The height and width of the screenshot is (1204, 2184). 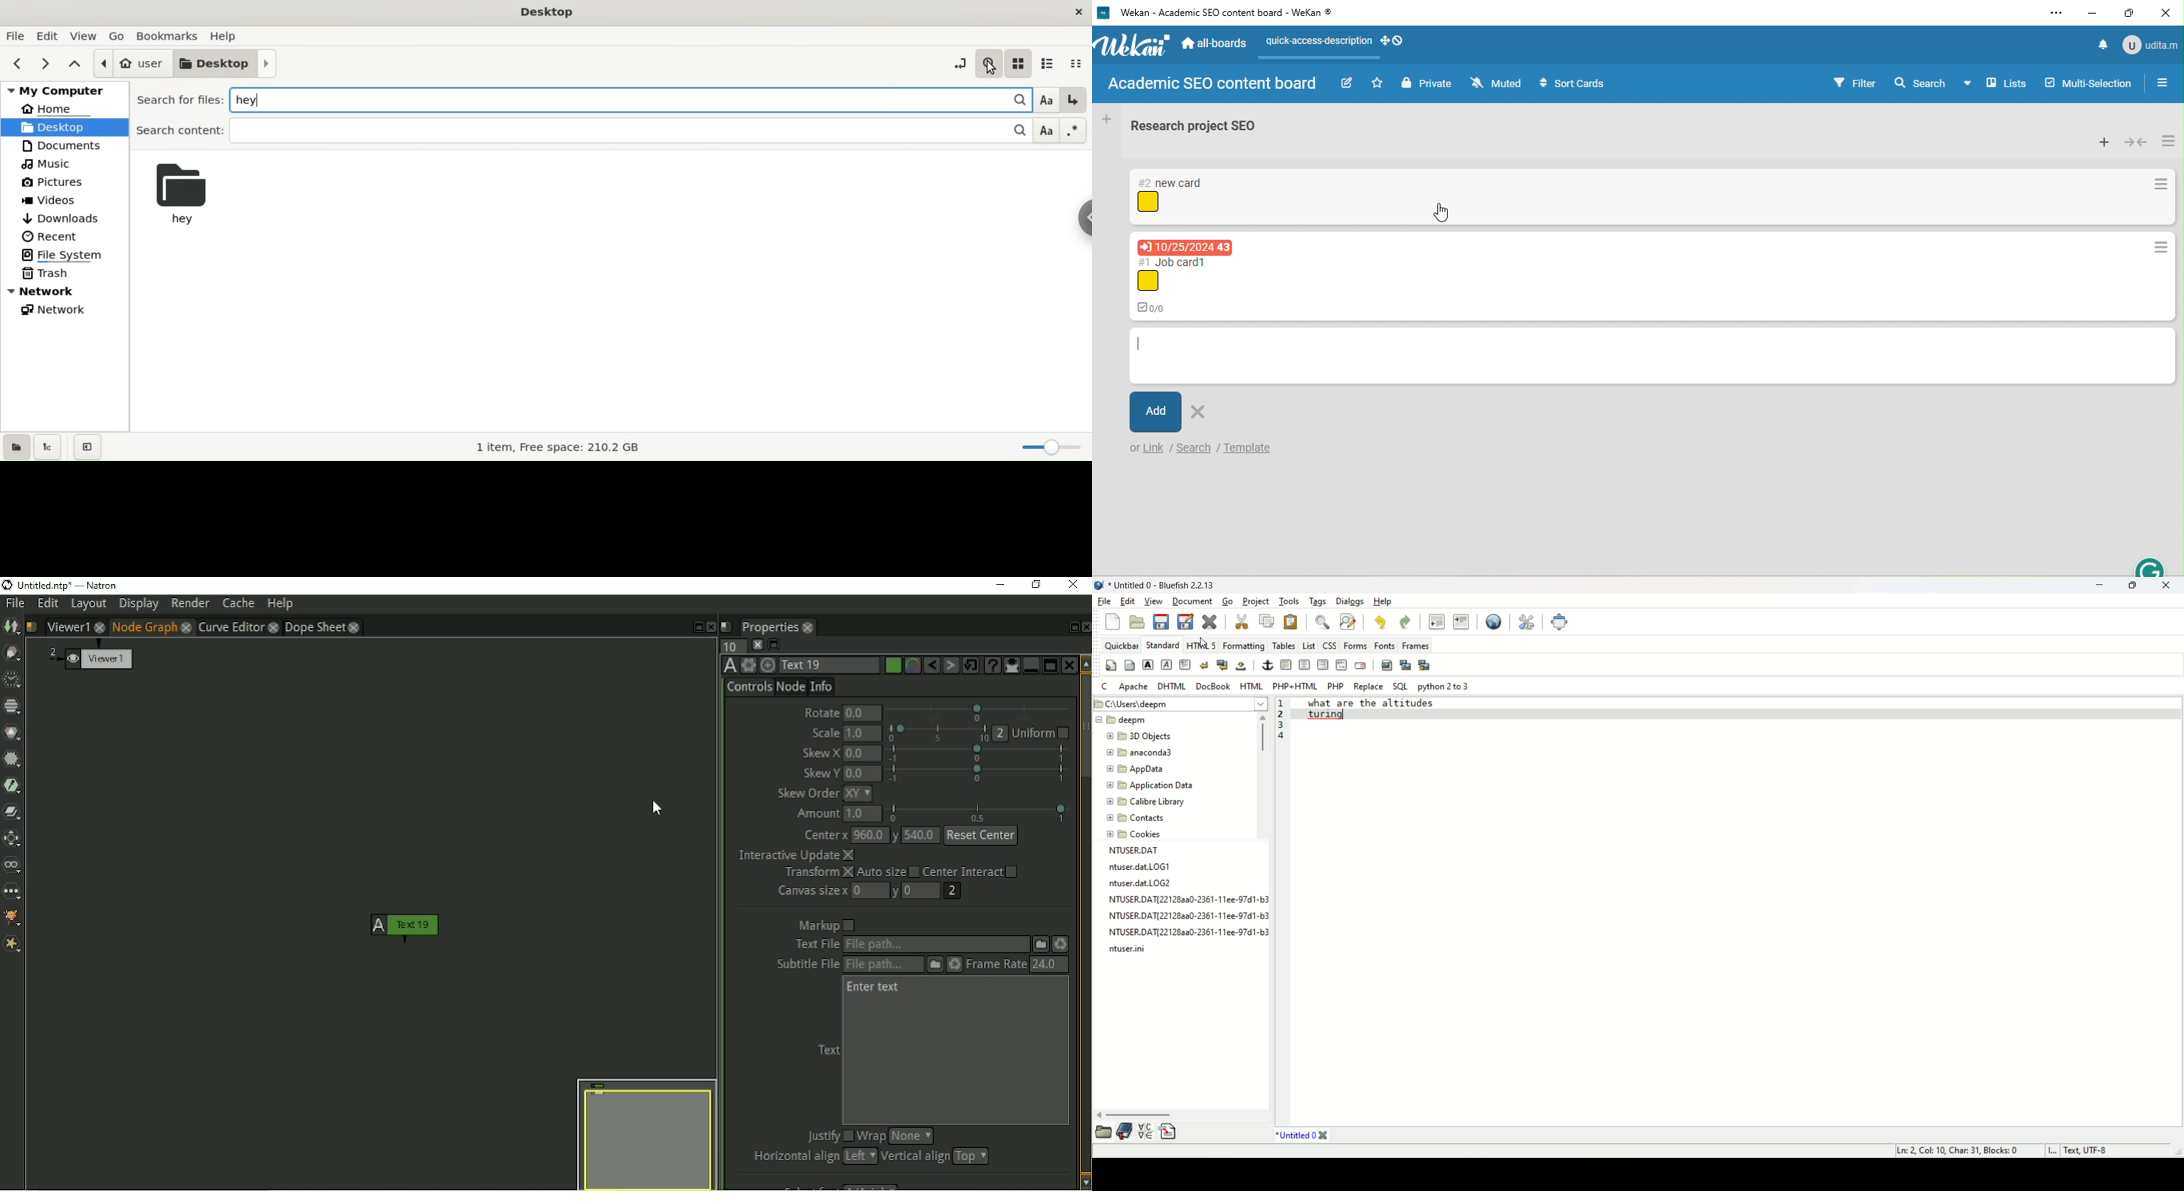 I want to click on ln, col, char, block, so click(x=1954, y=1150).